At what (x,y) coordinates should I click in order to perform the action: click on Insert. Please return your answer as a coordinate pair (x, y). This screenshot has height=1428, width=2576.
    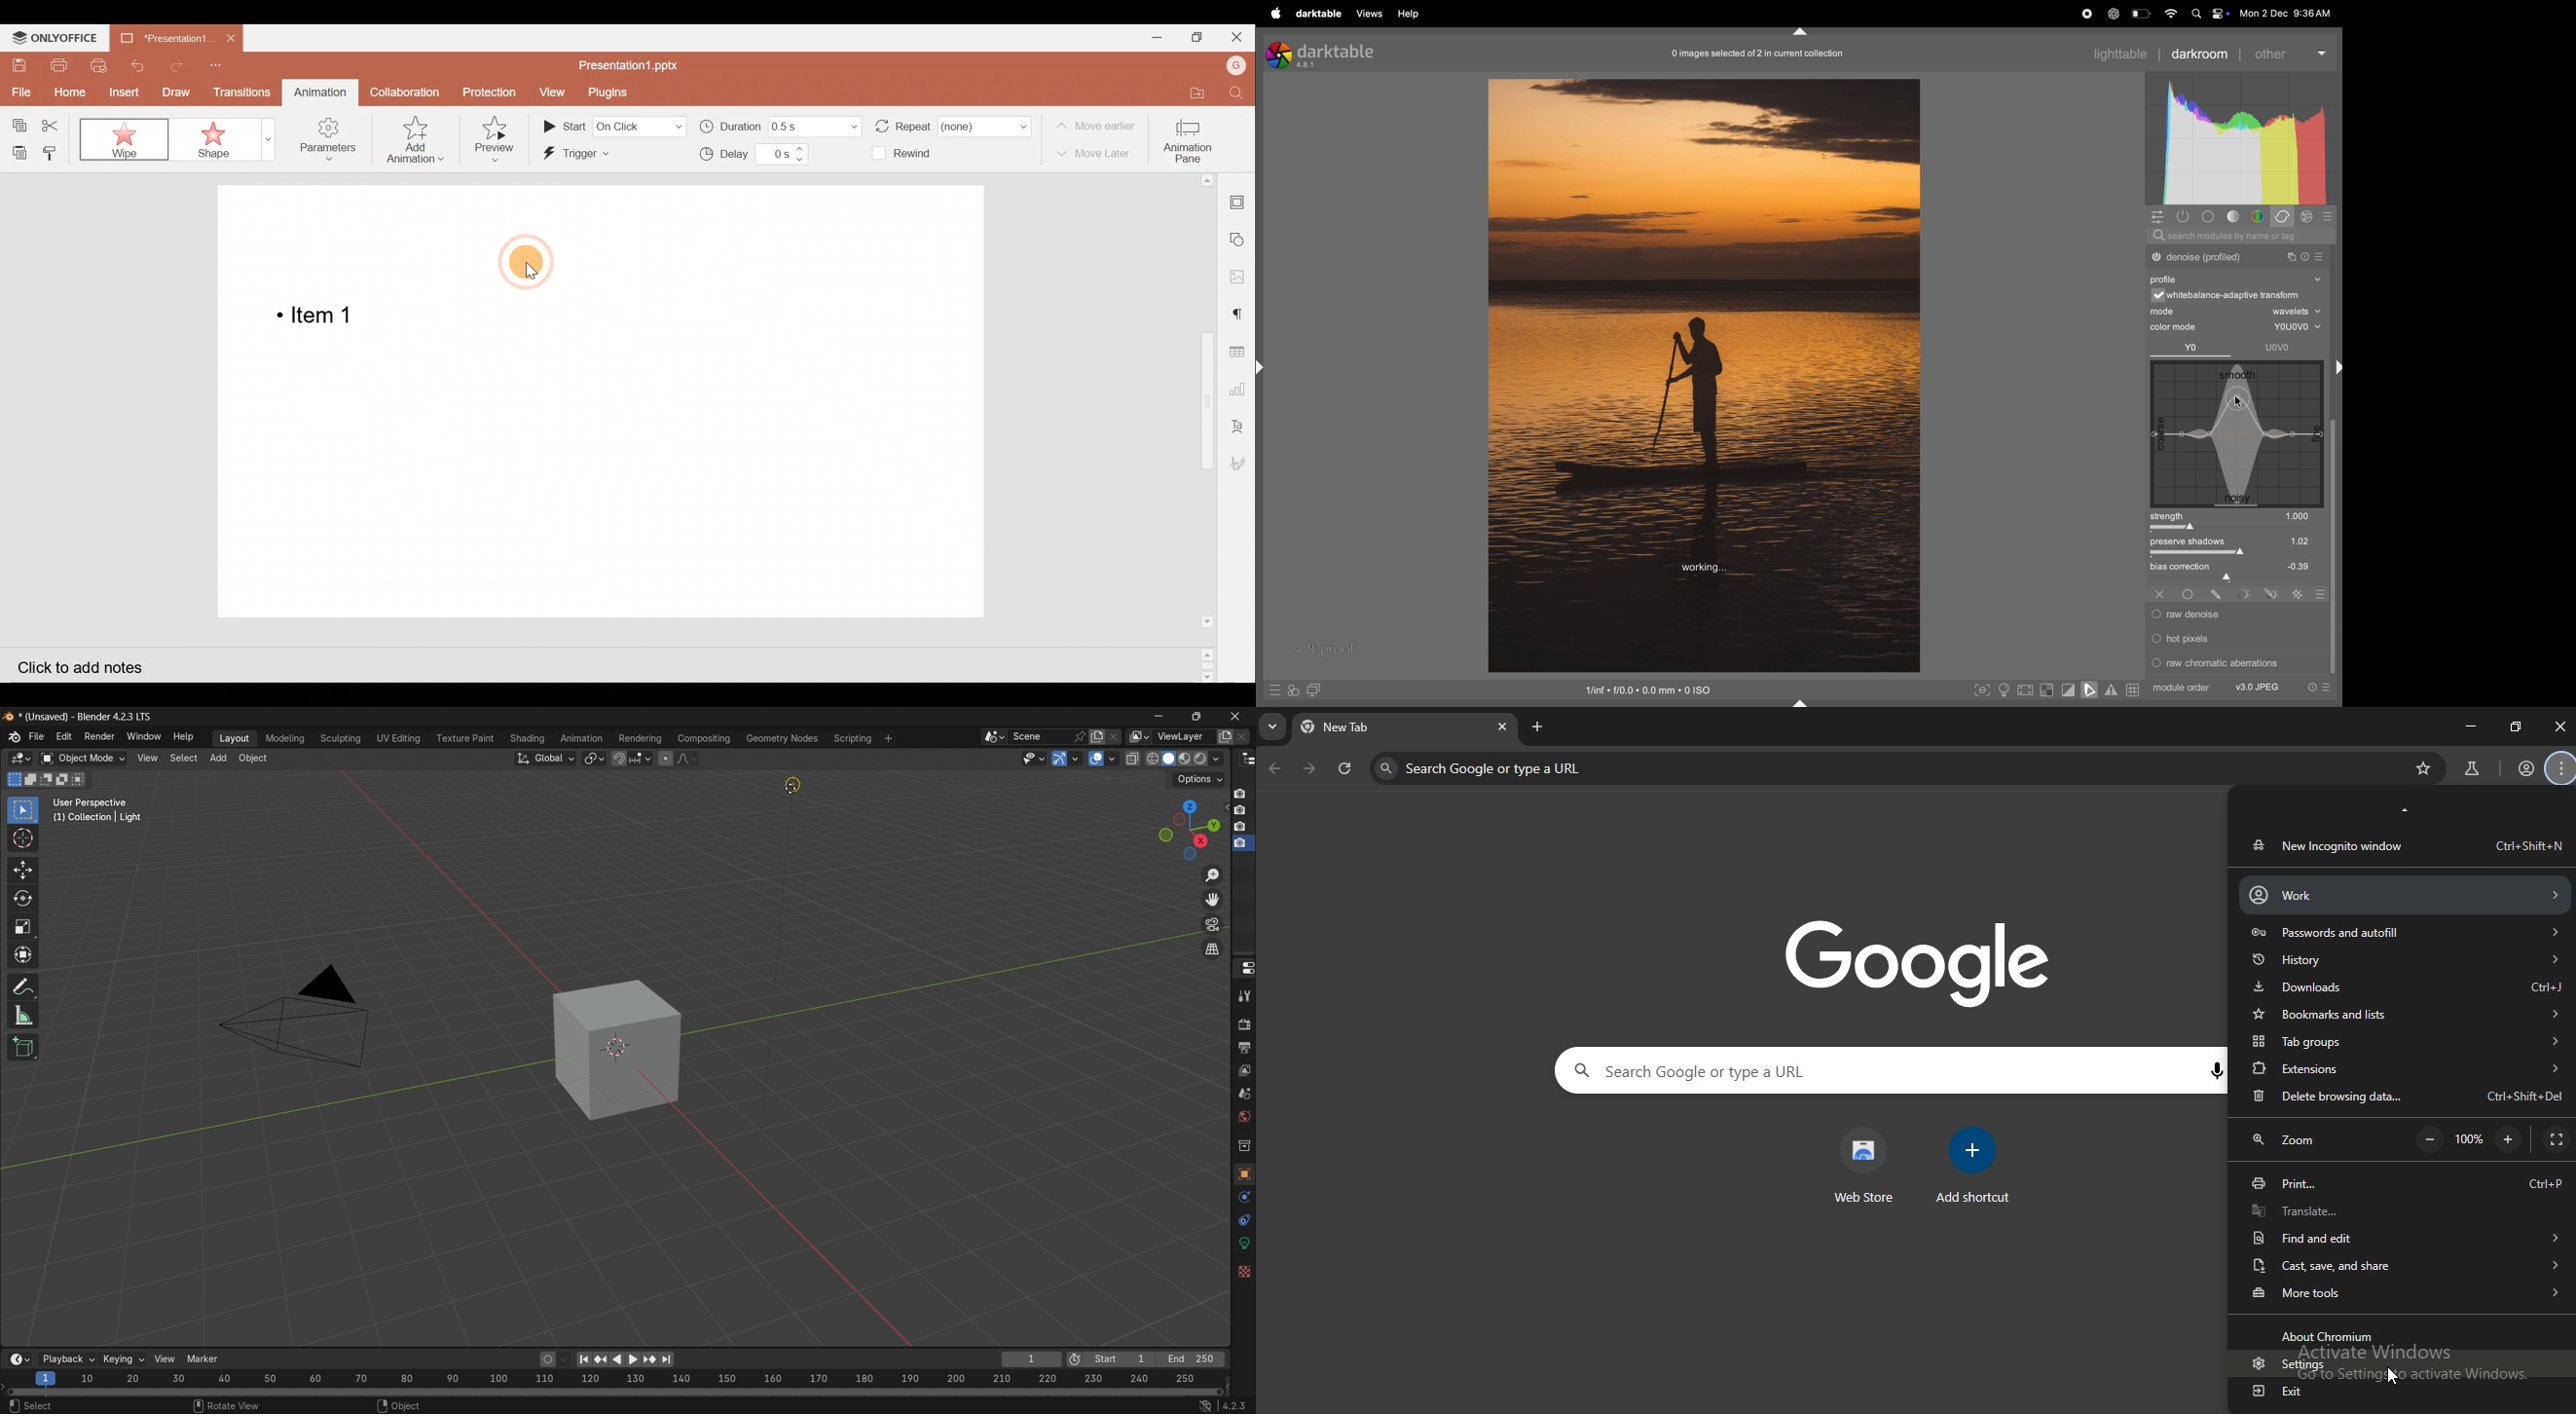
    Looking at the image, I should click on (120, 90).